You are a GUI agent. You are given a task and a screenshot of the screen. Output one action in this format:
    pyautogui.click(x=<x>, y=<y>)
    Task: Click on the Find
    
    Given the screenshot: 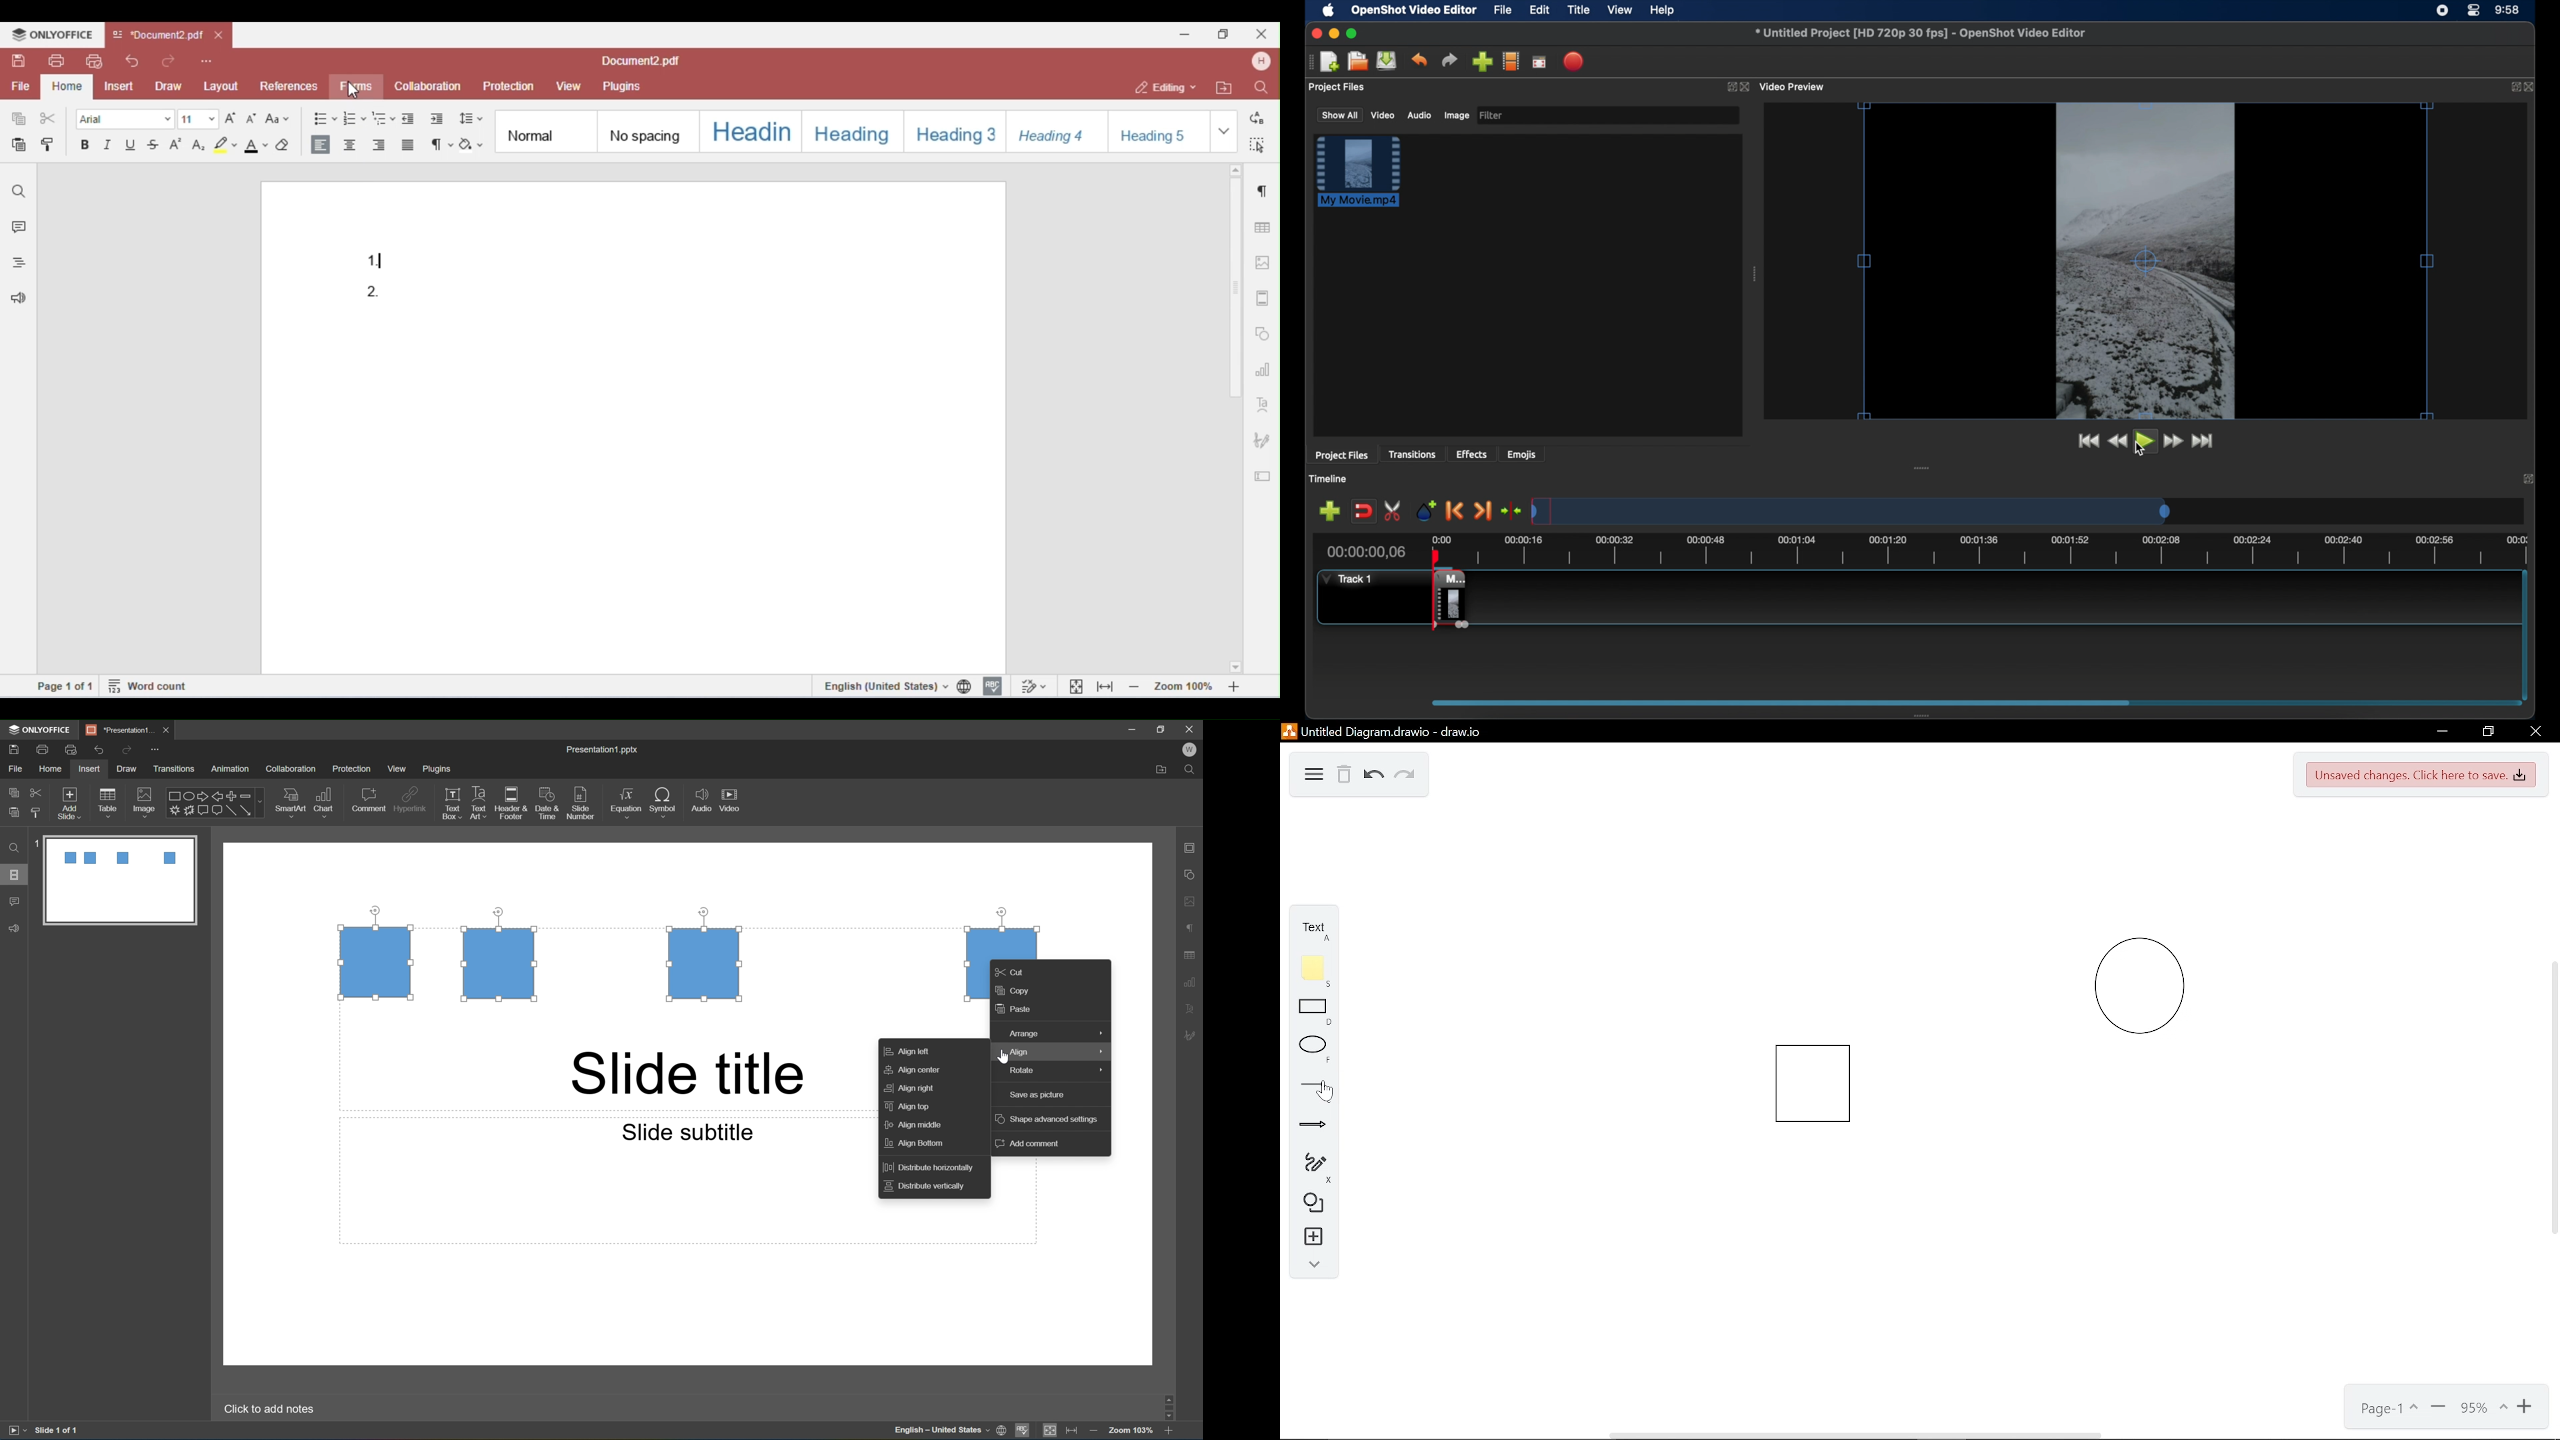 What is the action you would take?
    pyautogui.click(x=15, y=849)
    